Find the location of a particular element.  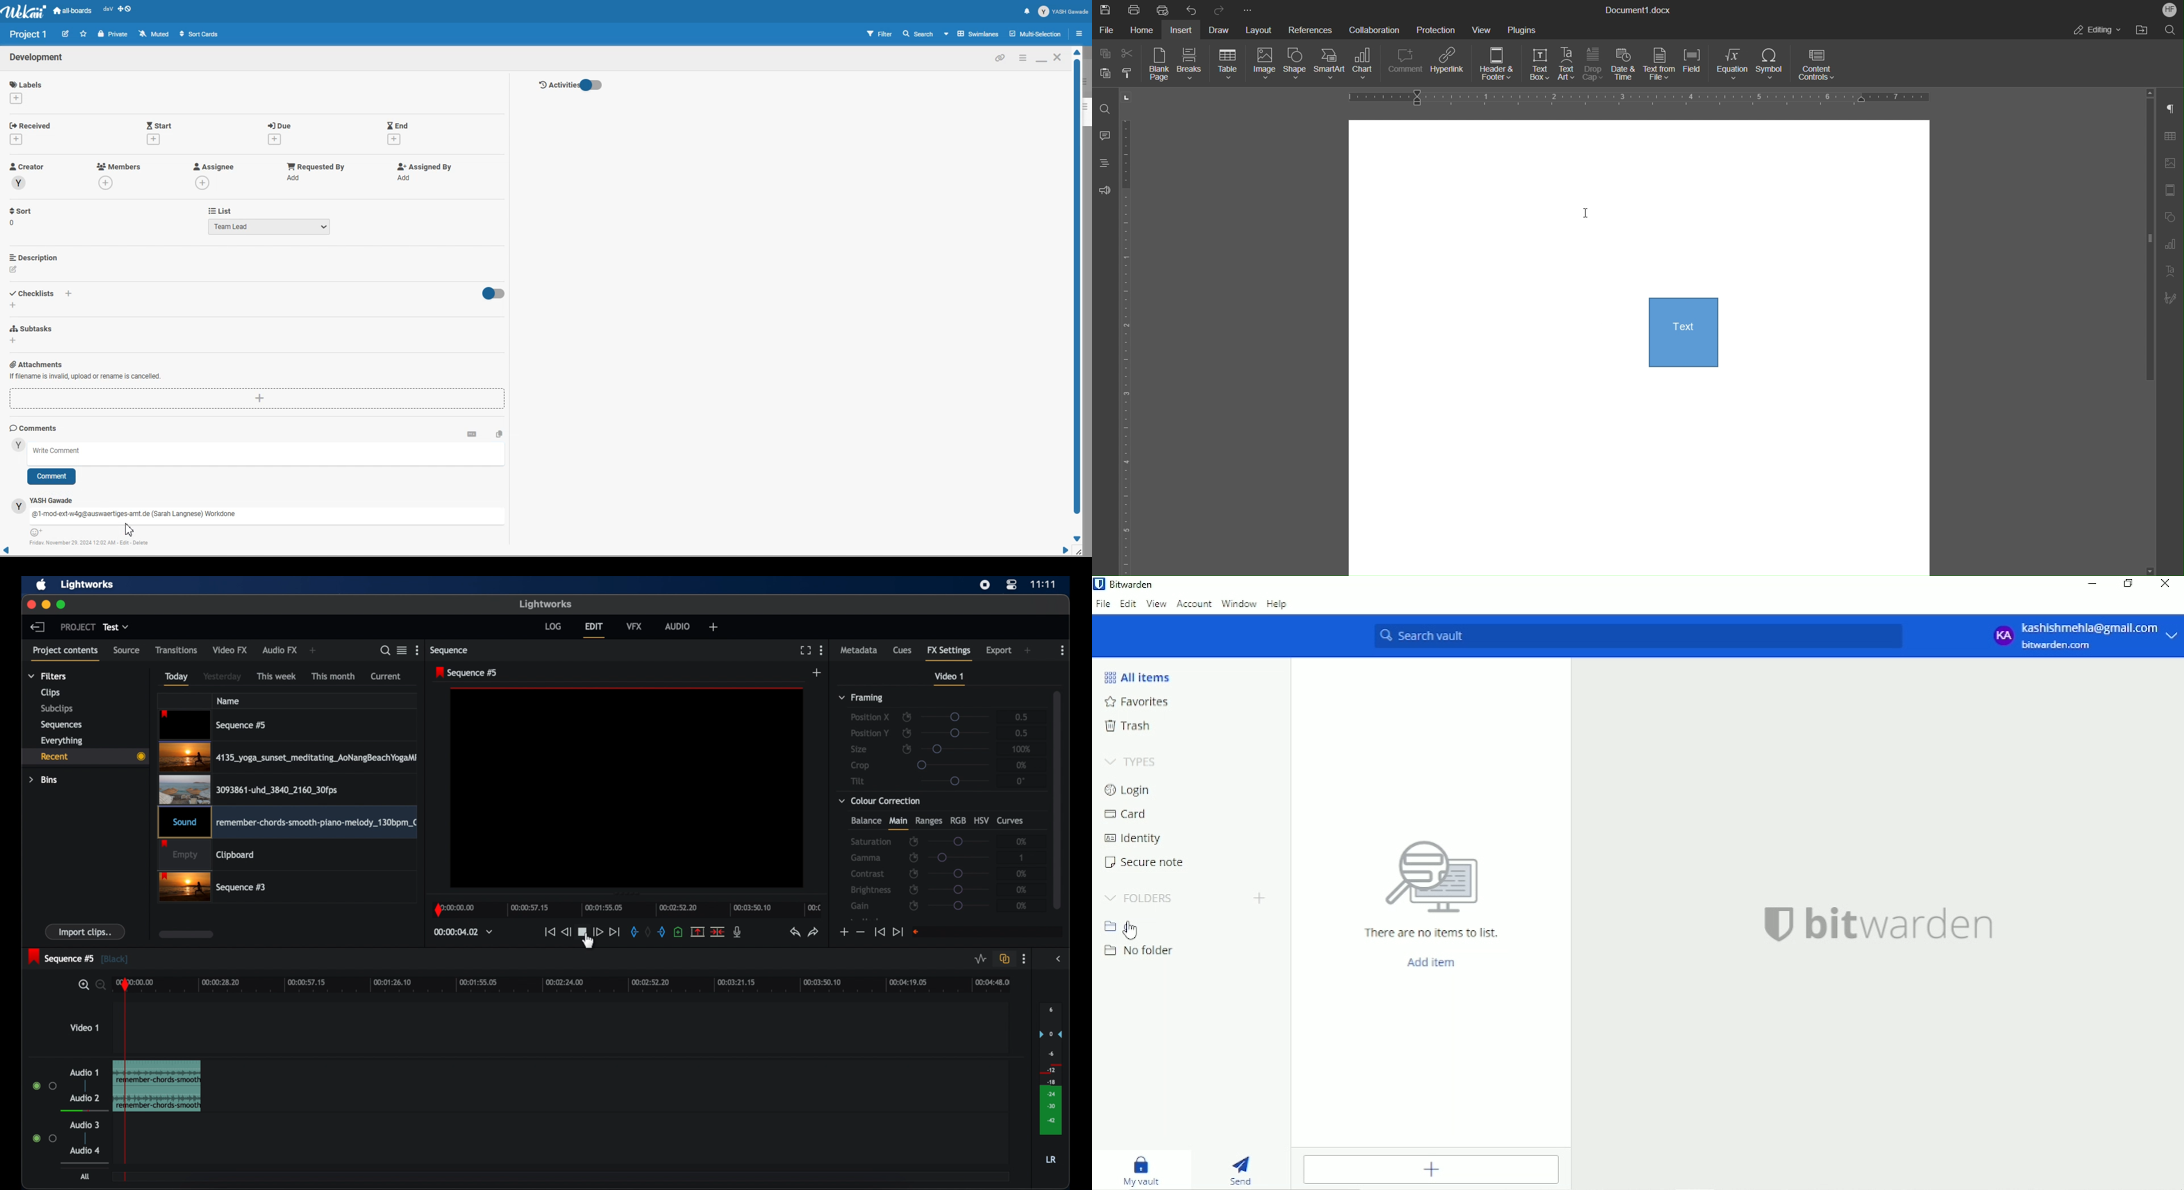

Show desktop drag handle is located at coordinates (126, 11).